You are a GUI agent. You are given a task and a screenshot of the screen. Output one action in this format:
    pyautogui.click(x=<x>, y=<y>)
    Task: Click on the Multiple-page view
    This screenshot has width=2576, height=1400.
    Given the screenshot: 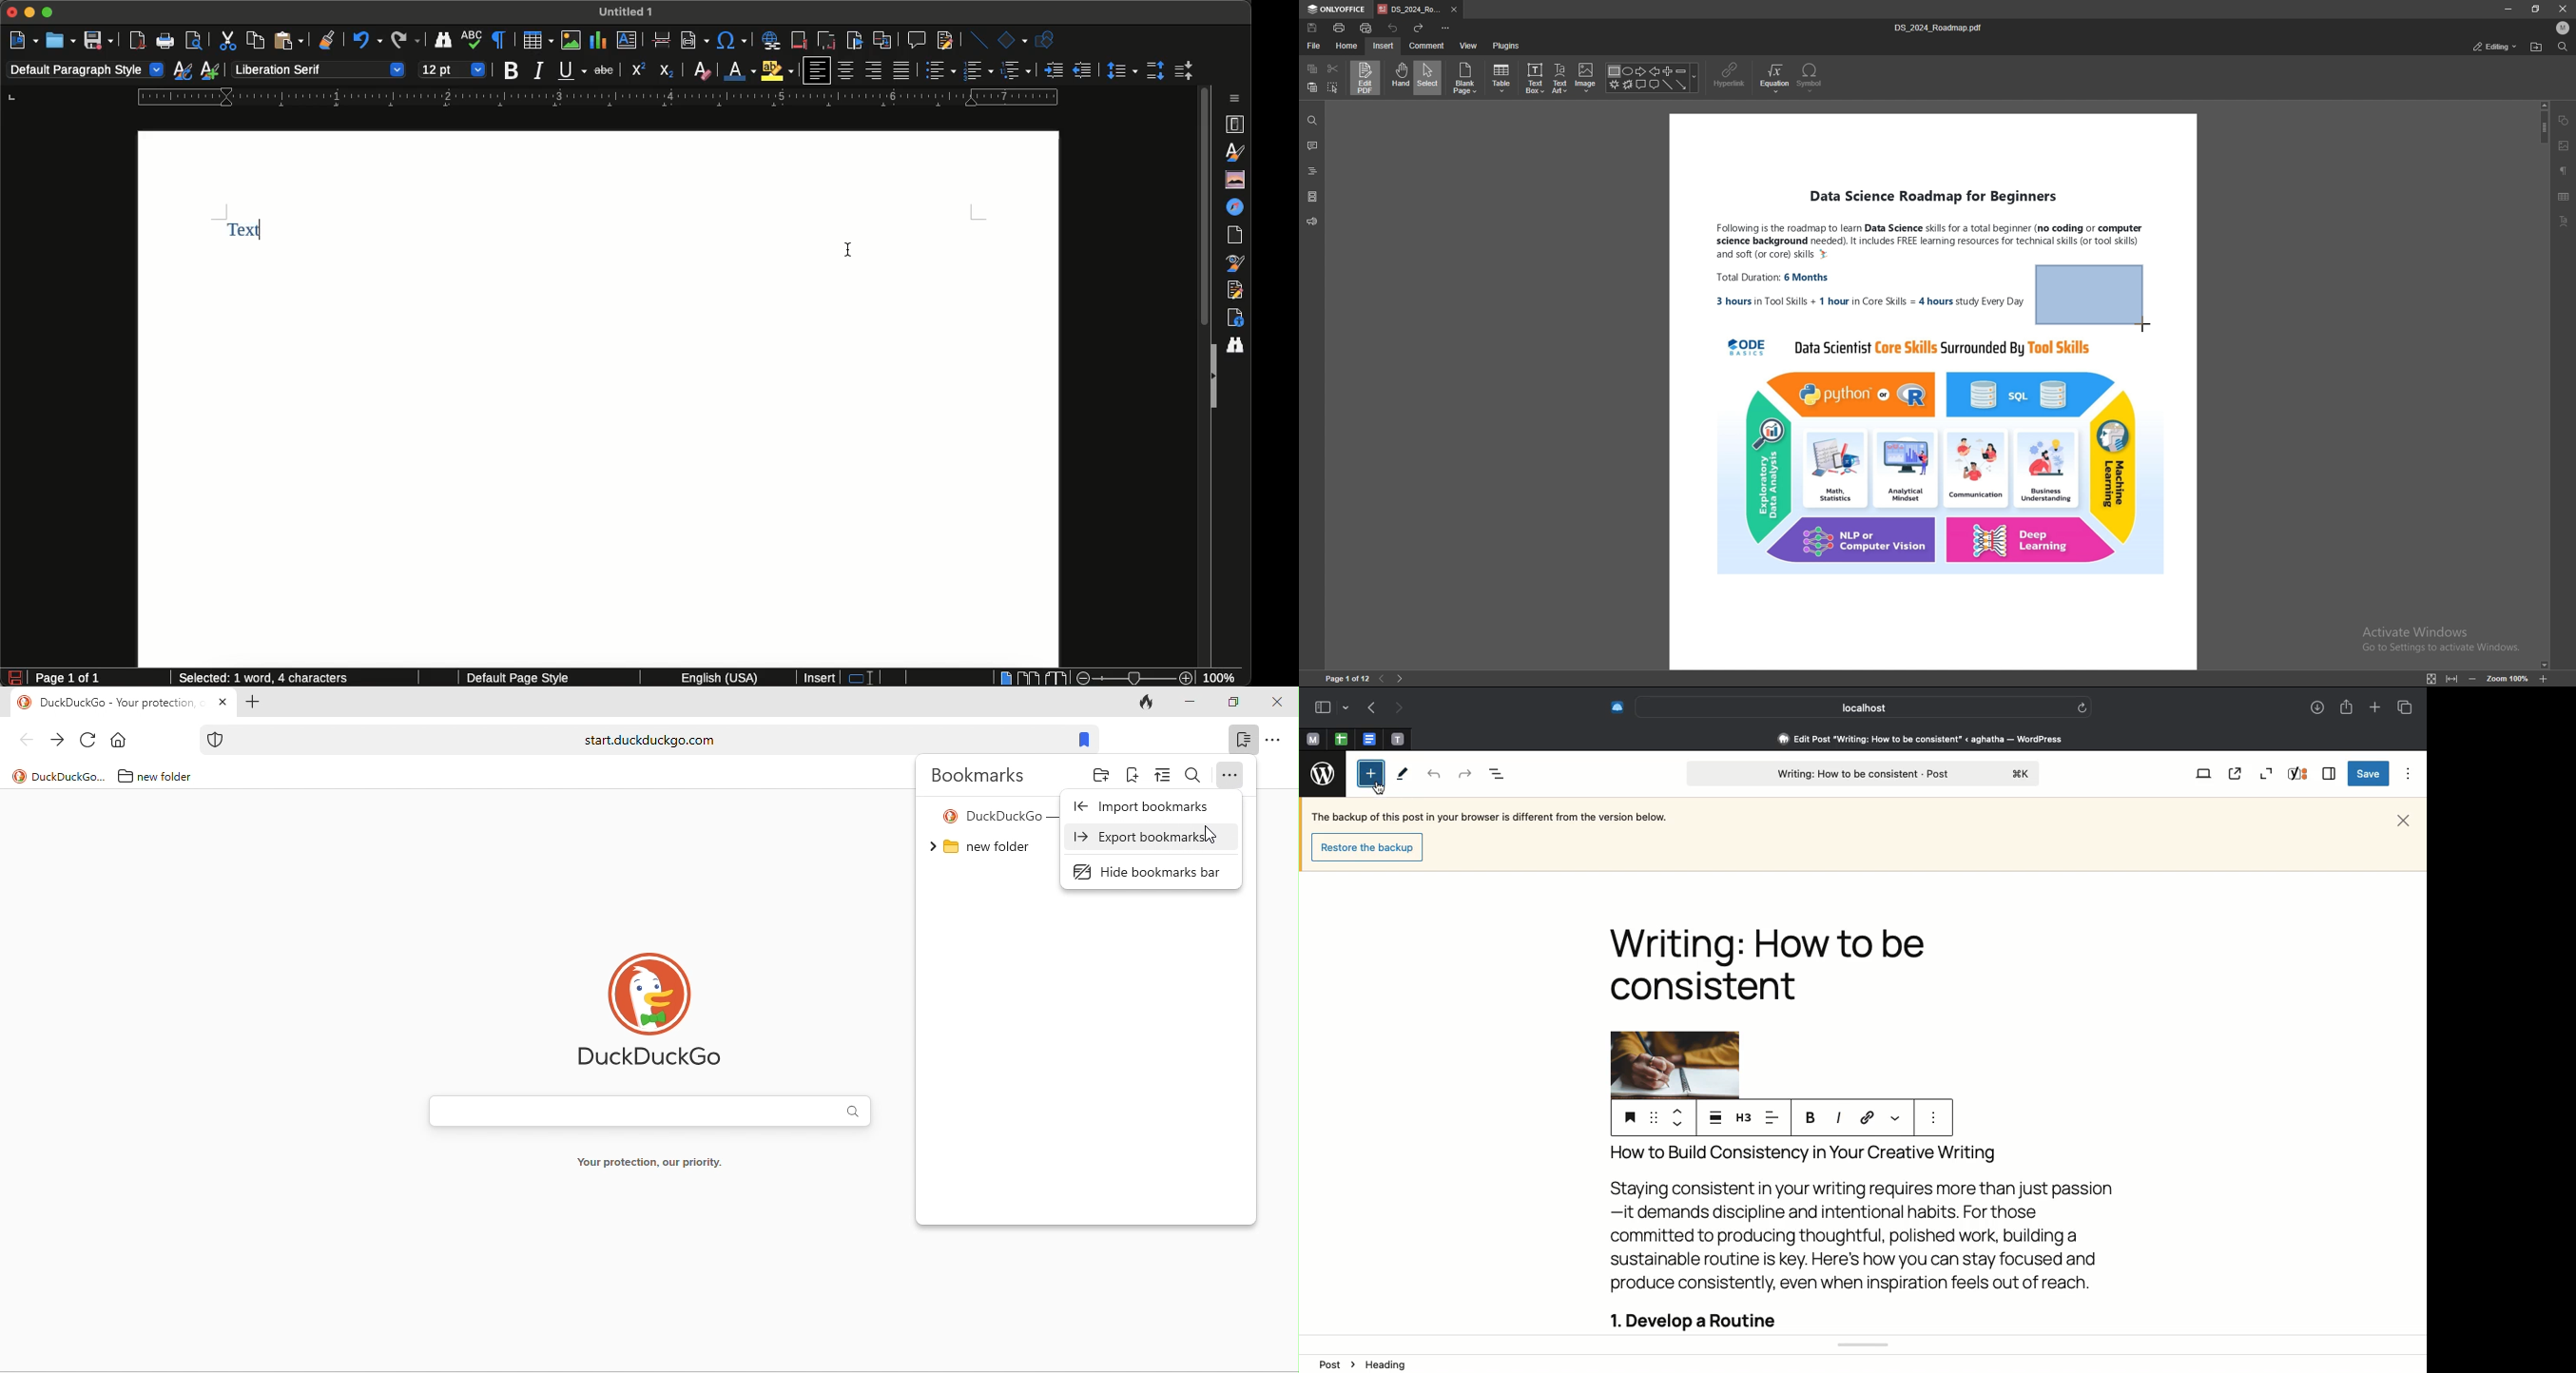 What is the action you would take?
    pyautogui.click(x=1028, y=677)
    